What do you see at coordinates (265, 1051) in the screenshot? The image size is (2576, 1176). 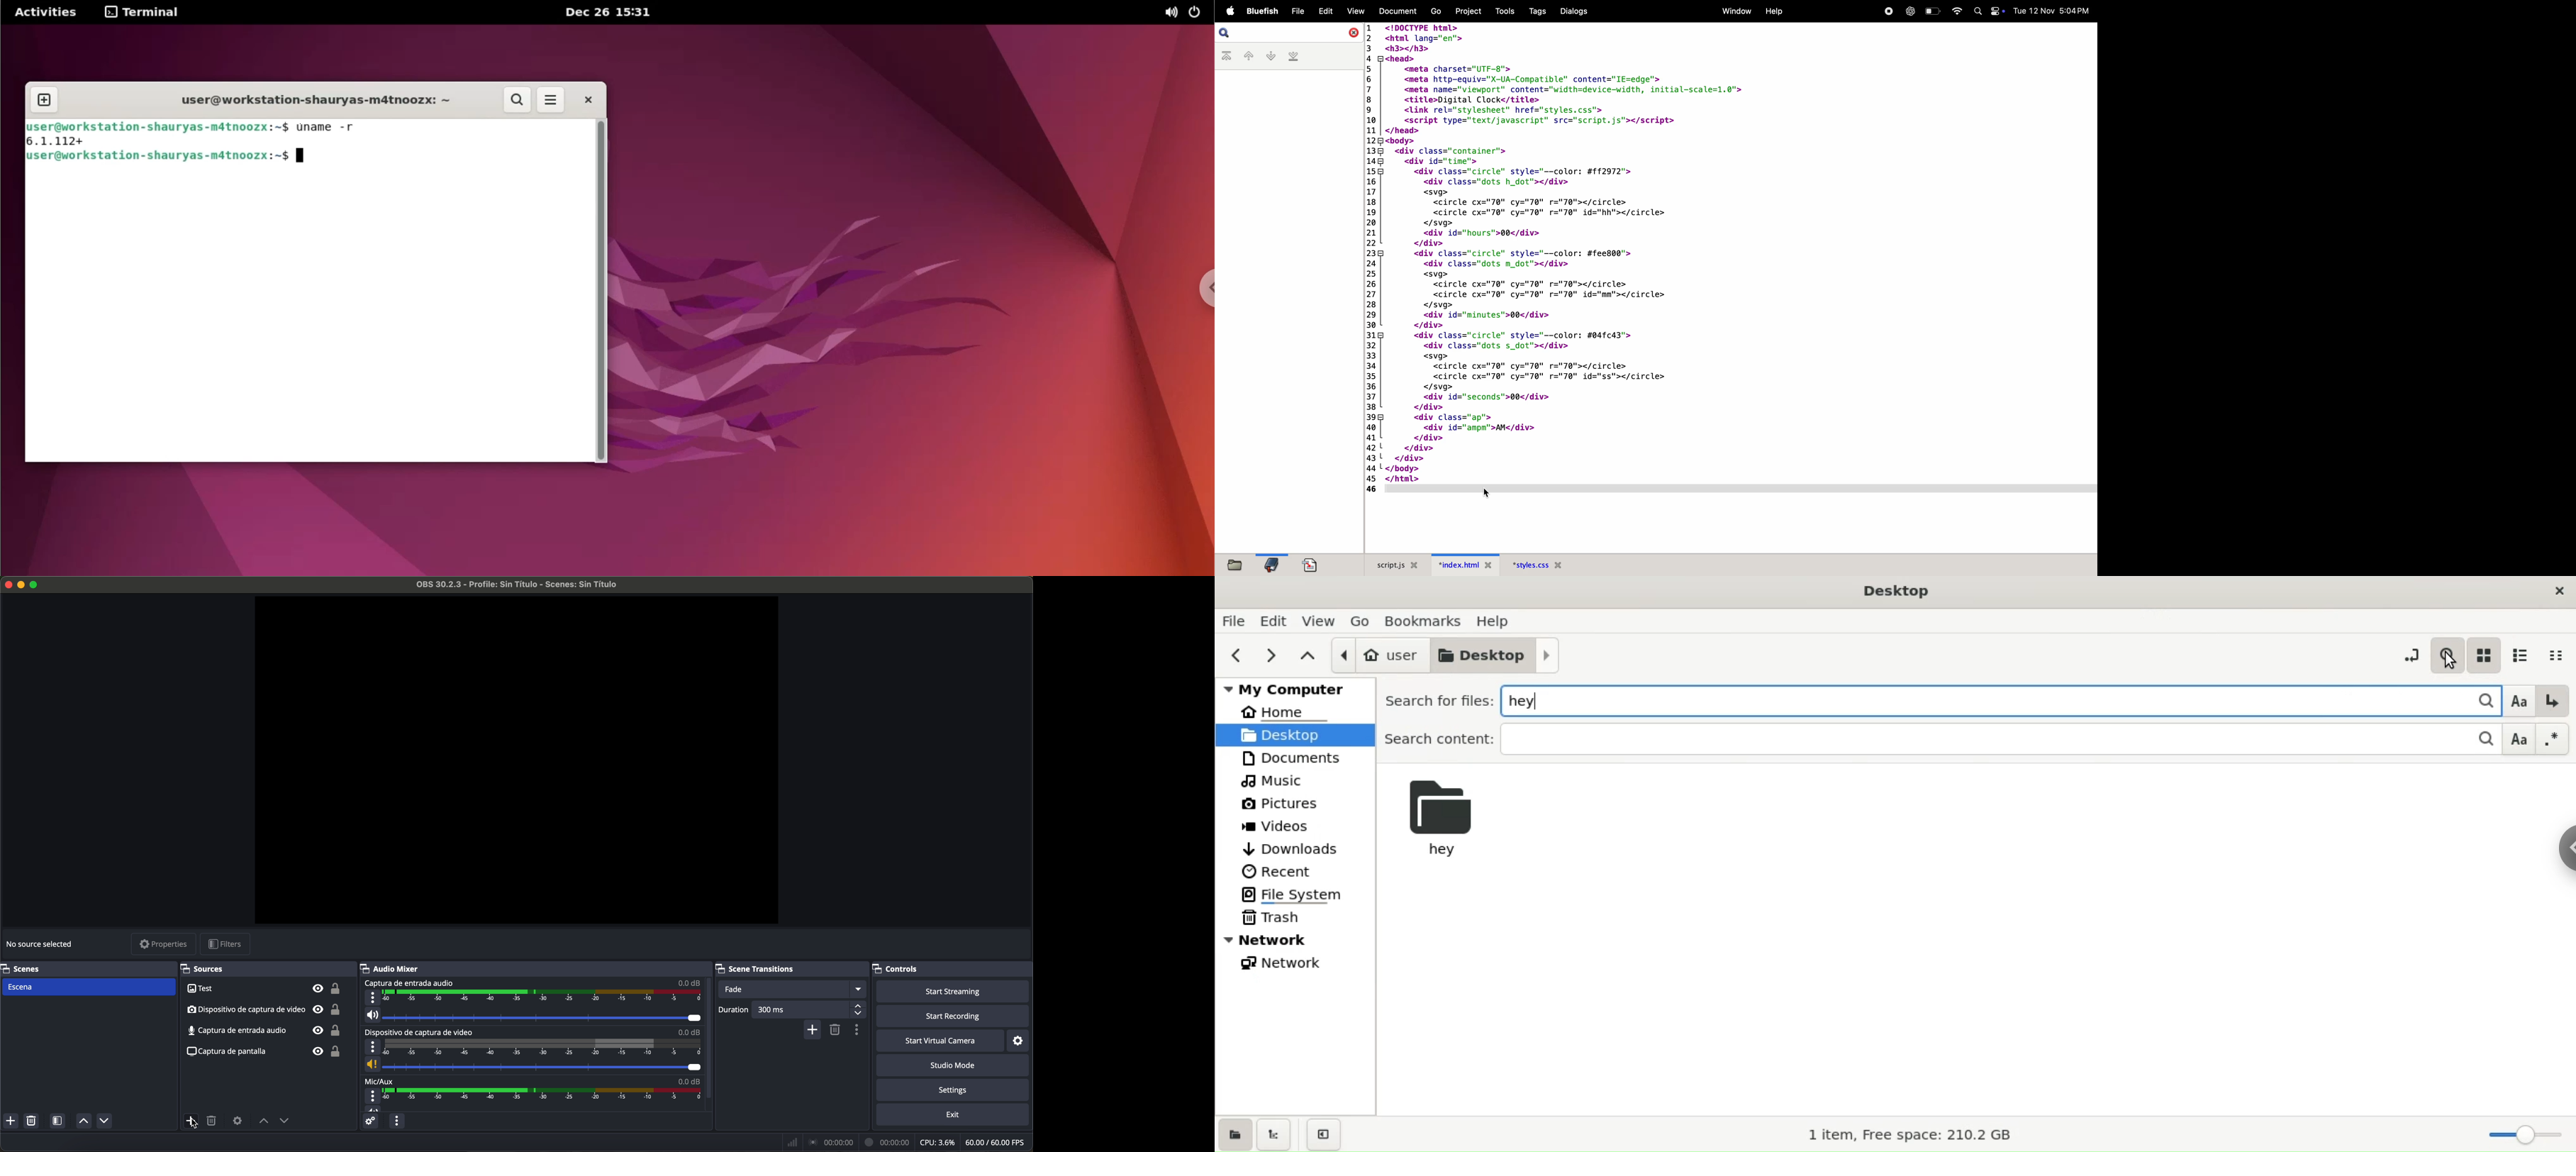 I see `screenshot` at bounding box center [265, 1051].